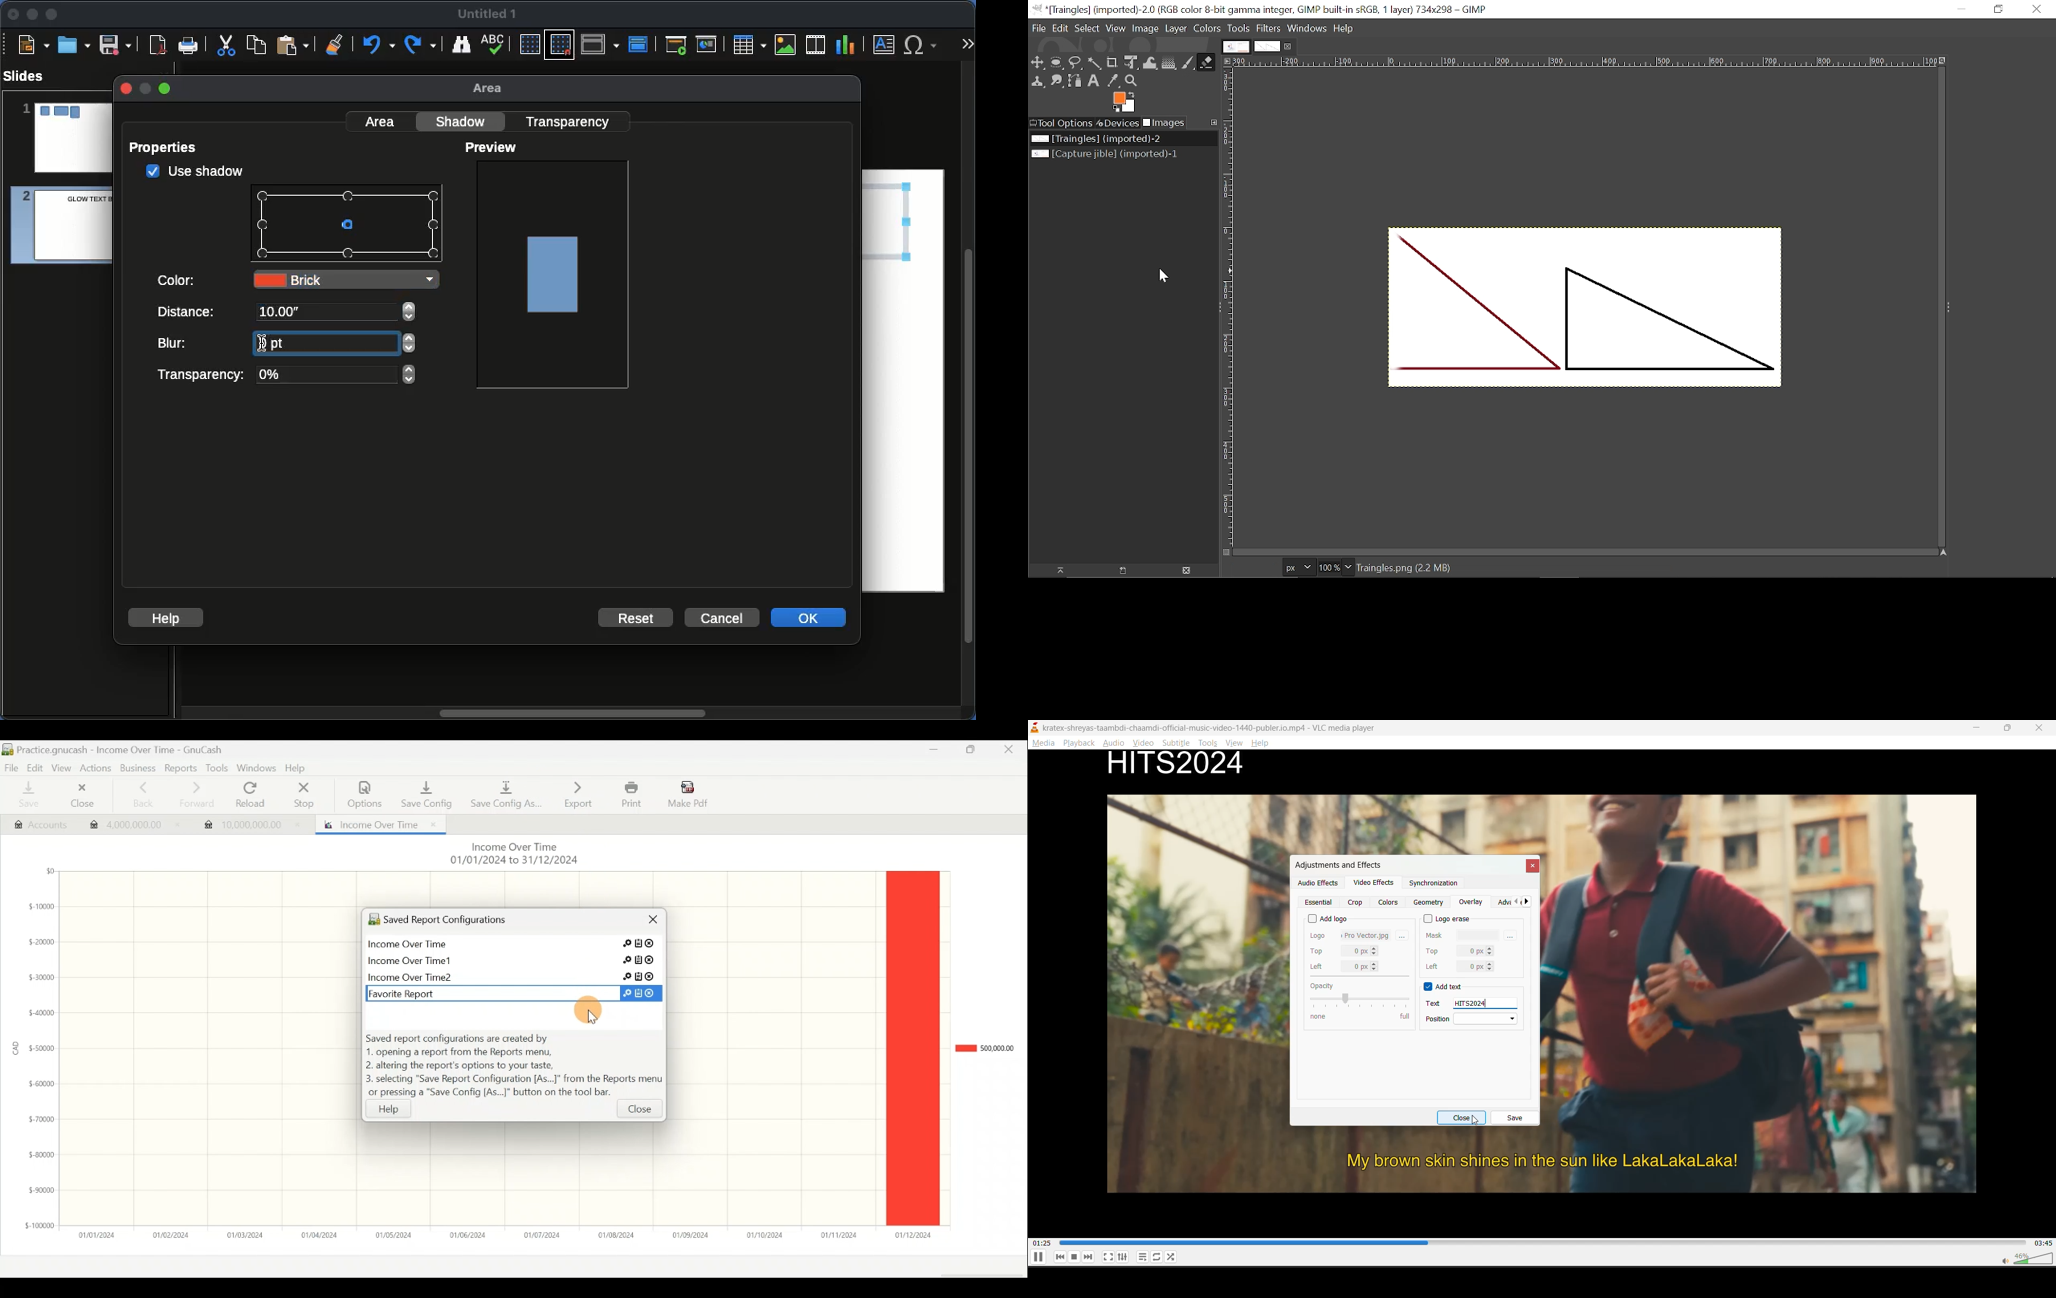  I want to click on Bar, so click(912, 1048).